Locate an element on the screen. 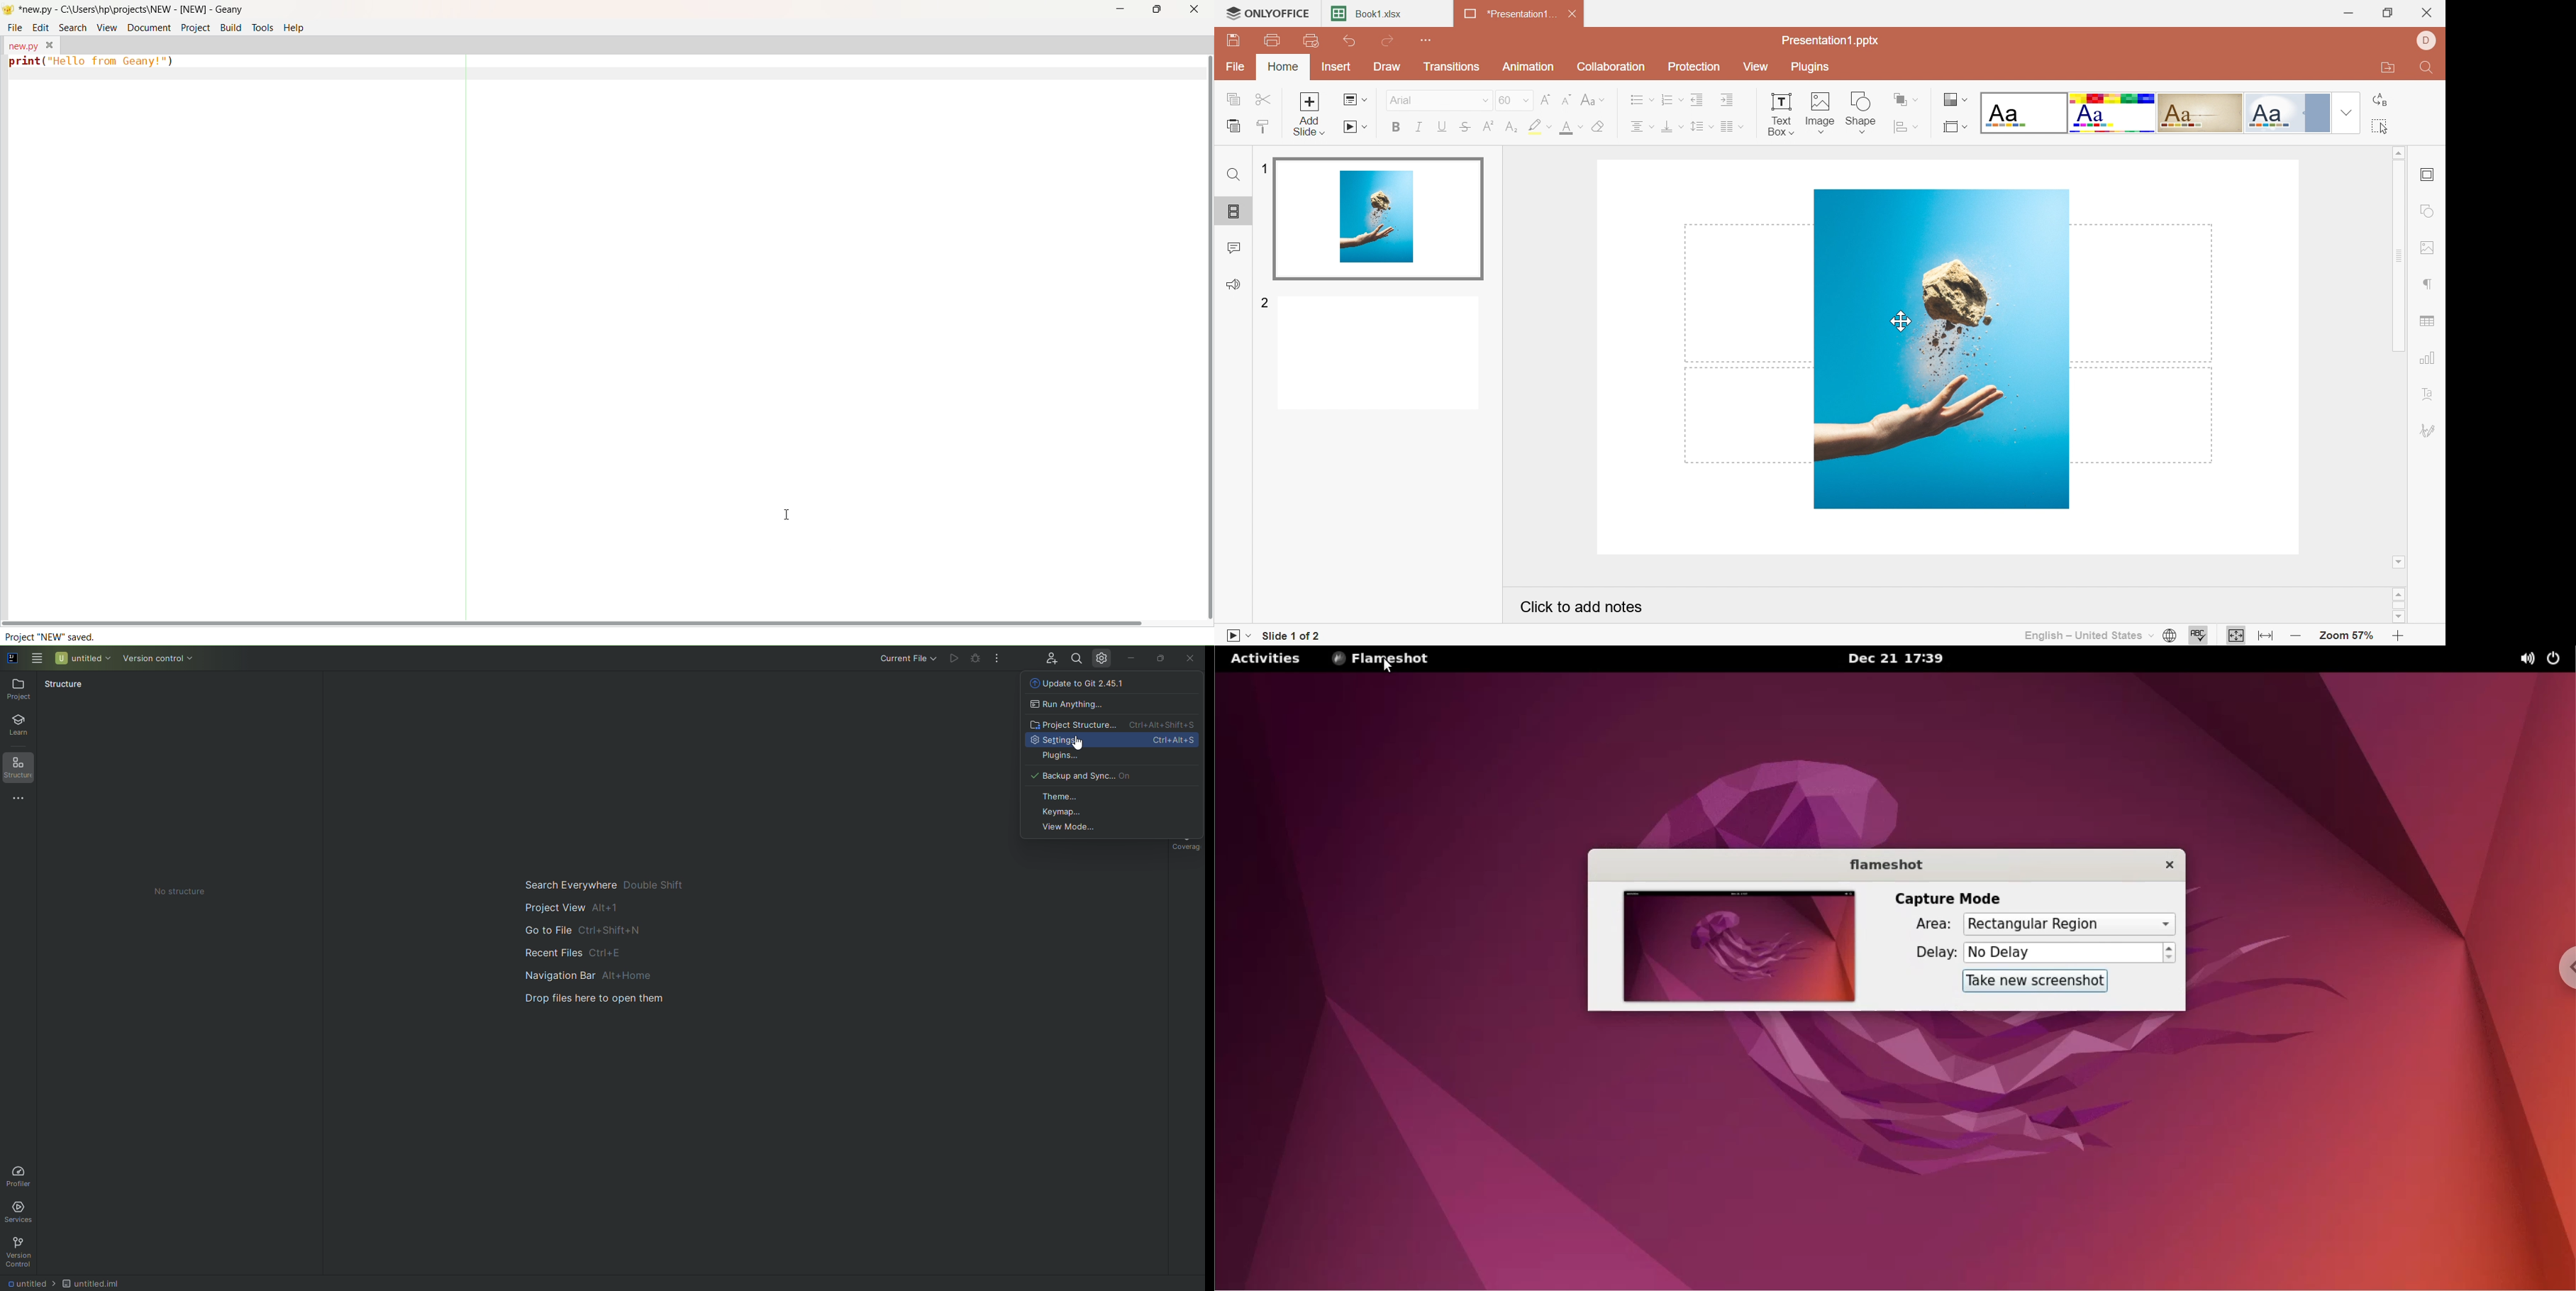 The width and height of the screenshot is (2576, 1316). Print is located at coordinates (1273, 40).